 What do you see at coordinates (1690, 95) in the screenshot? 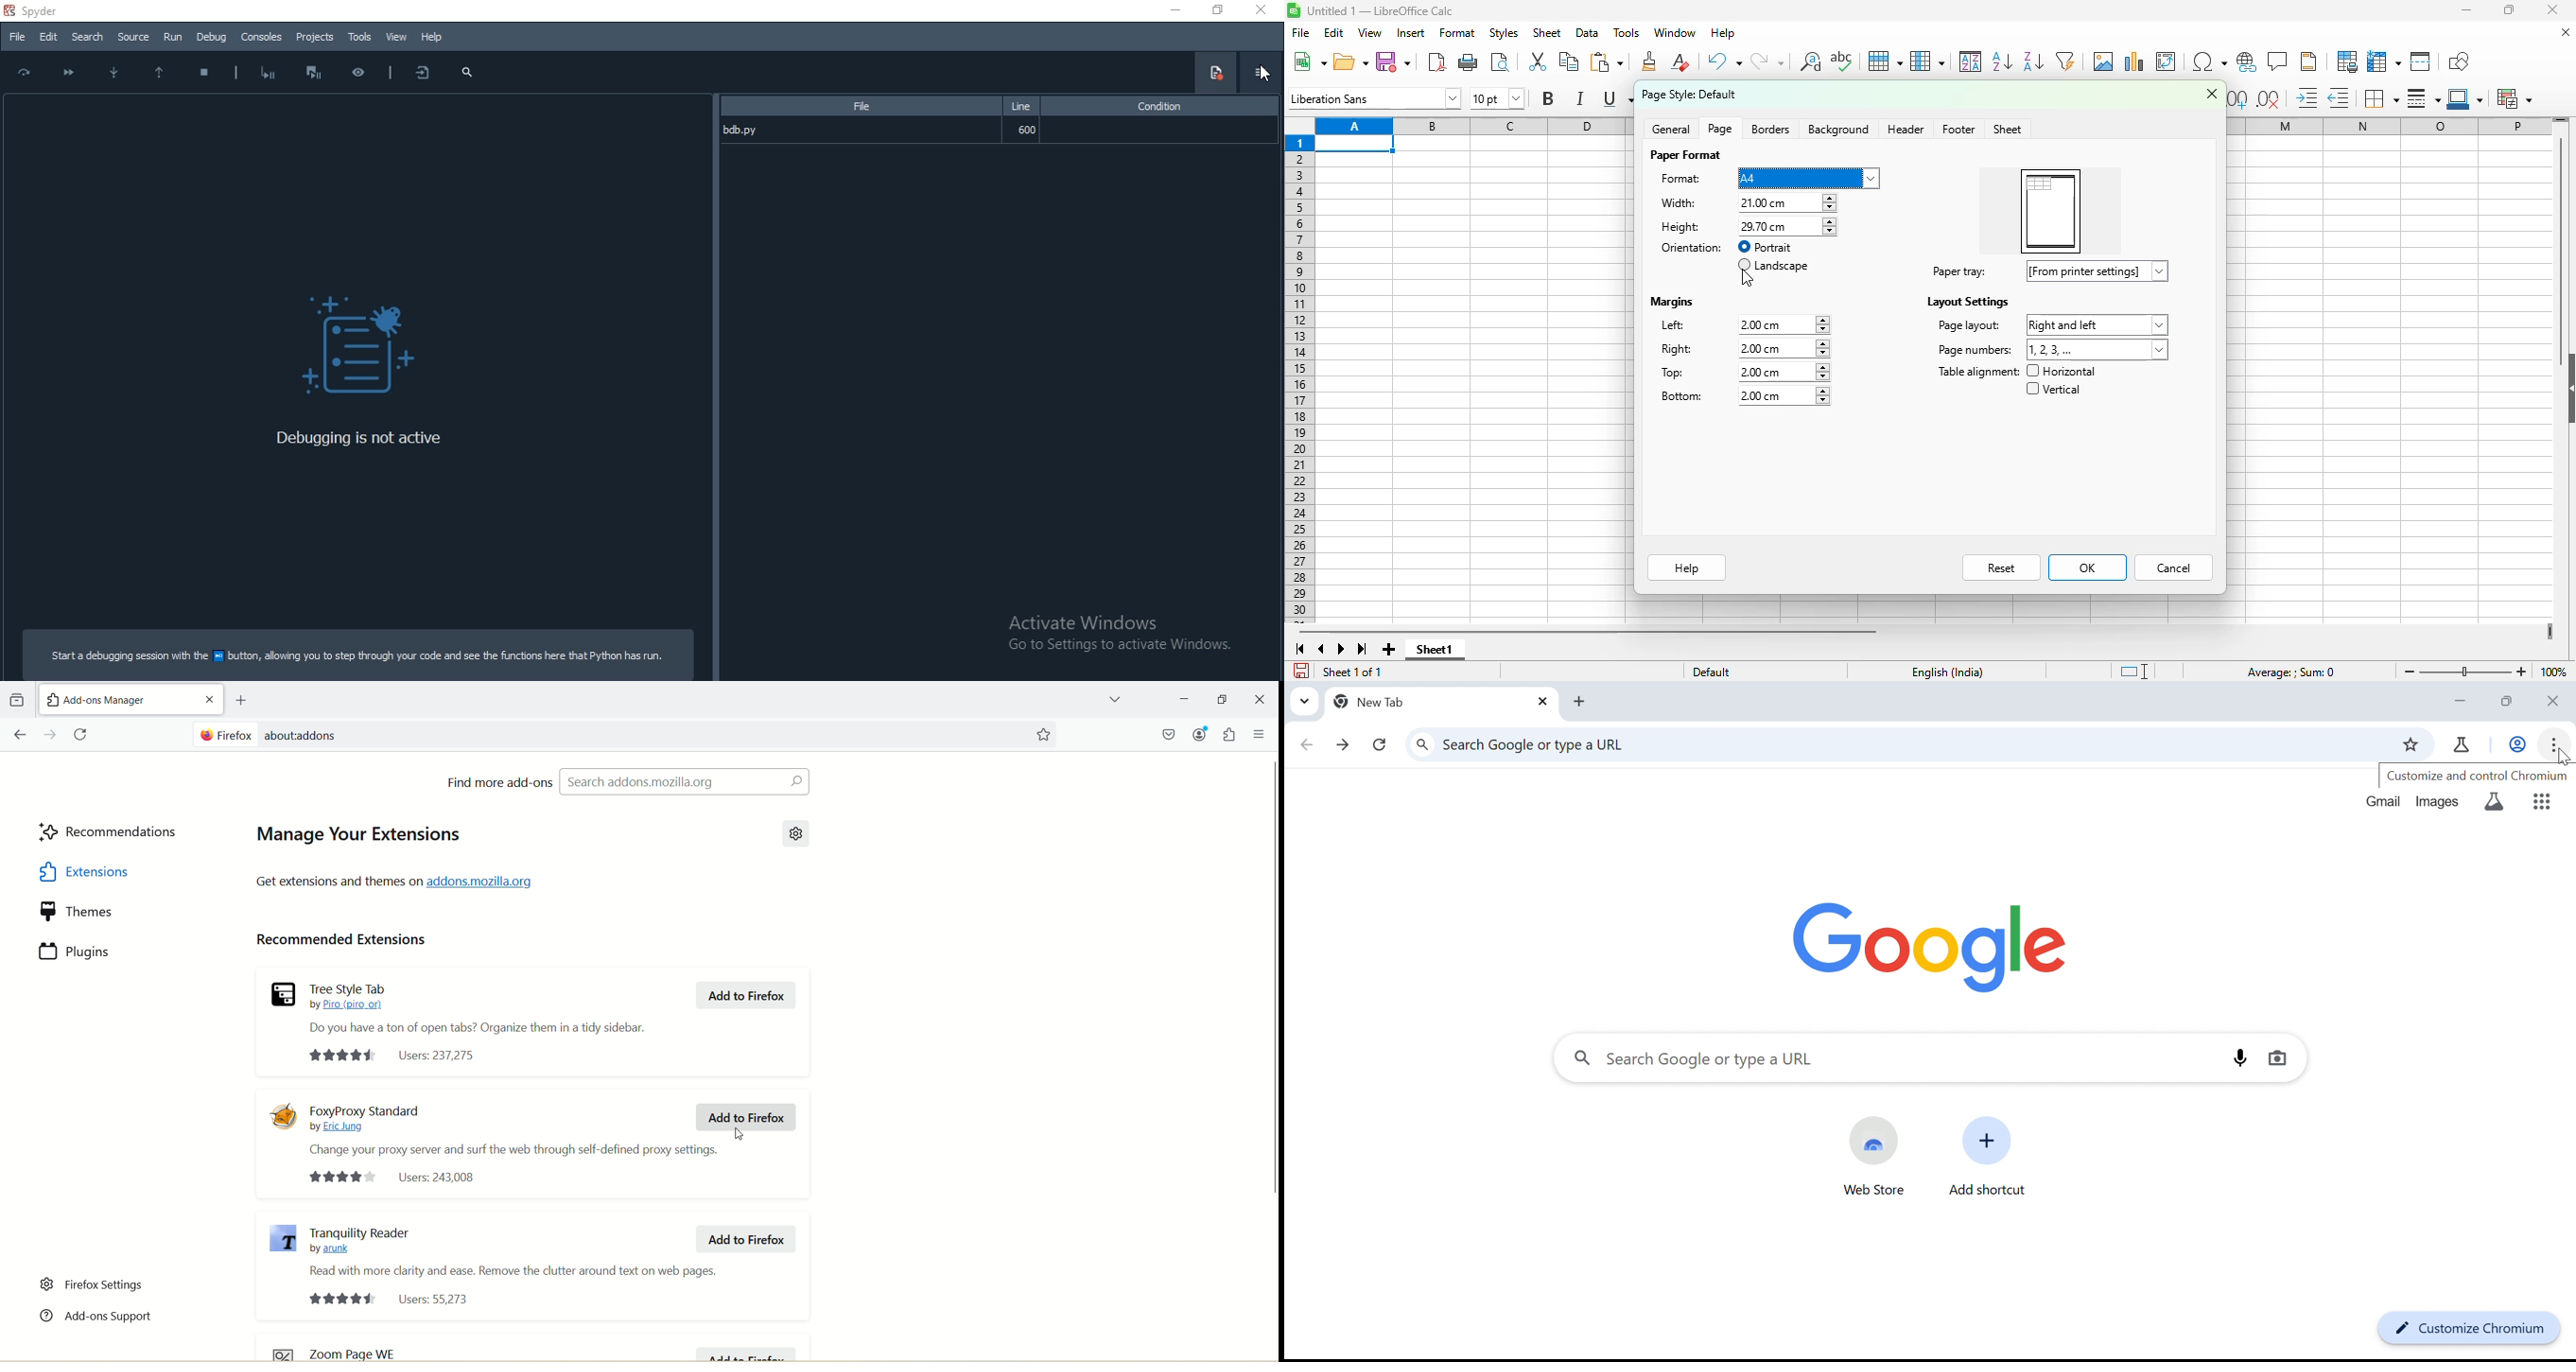
I see `page style default` at bounding box center [1690, 95].